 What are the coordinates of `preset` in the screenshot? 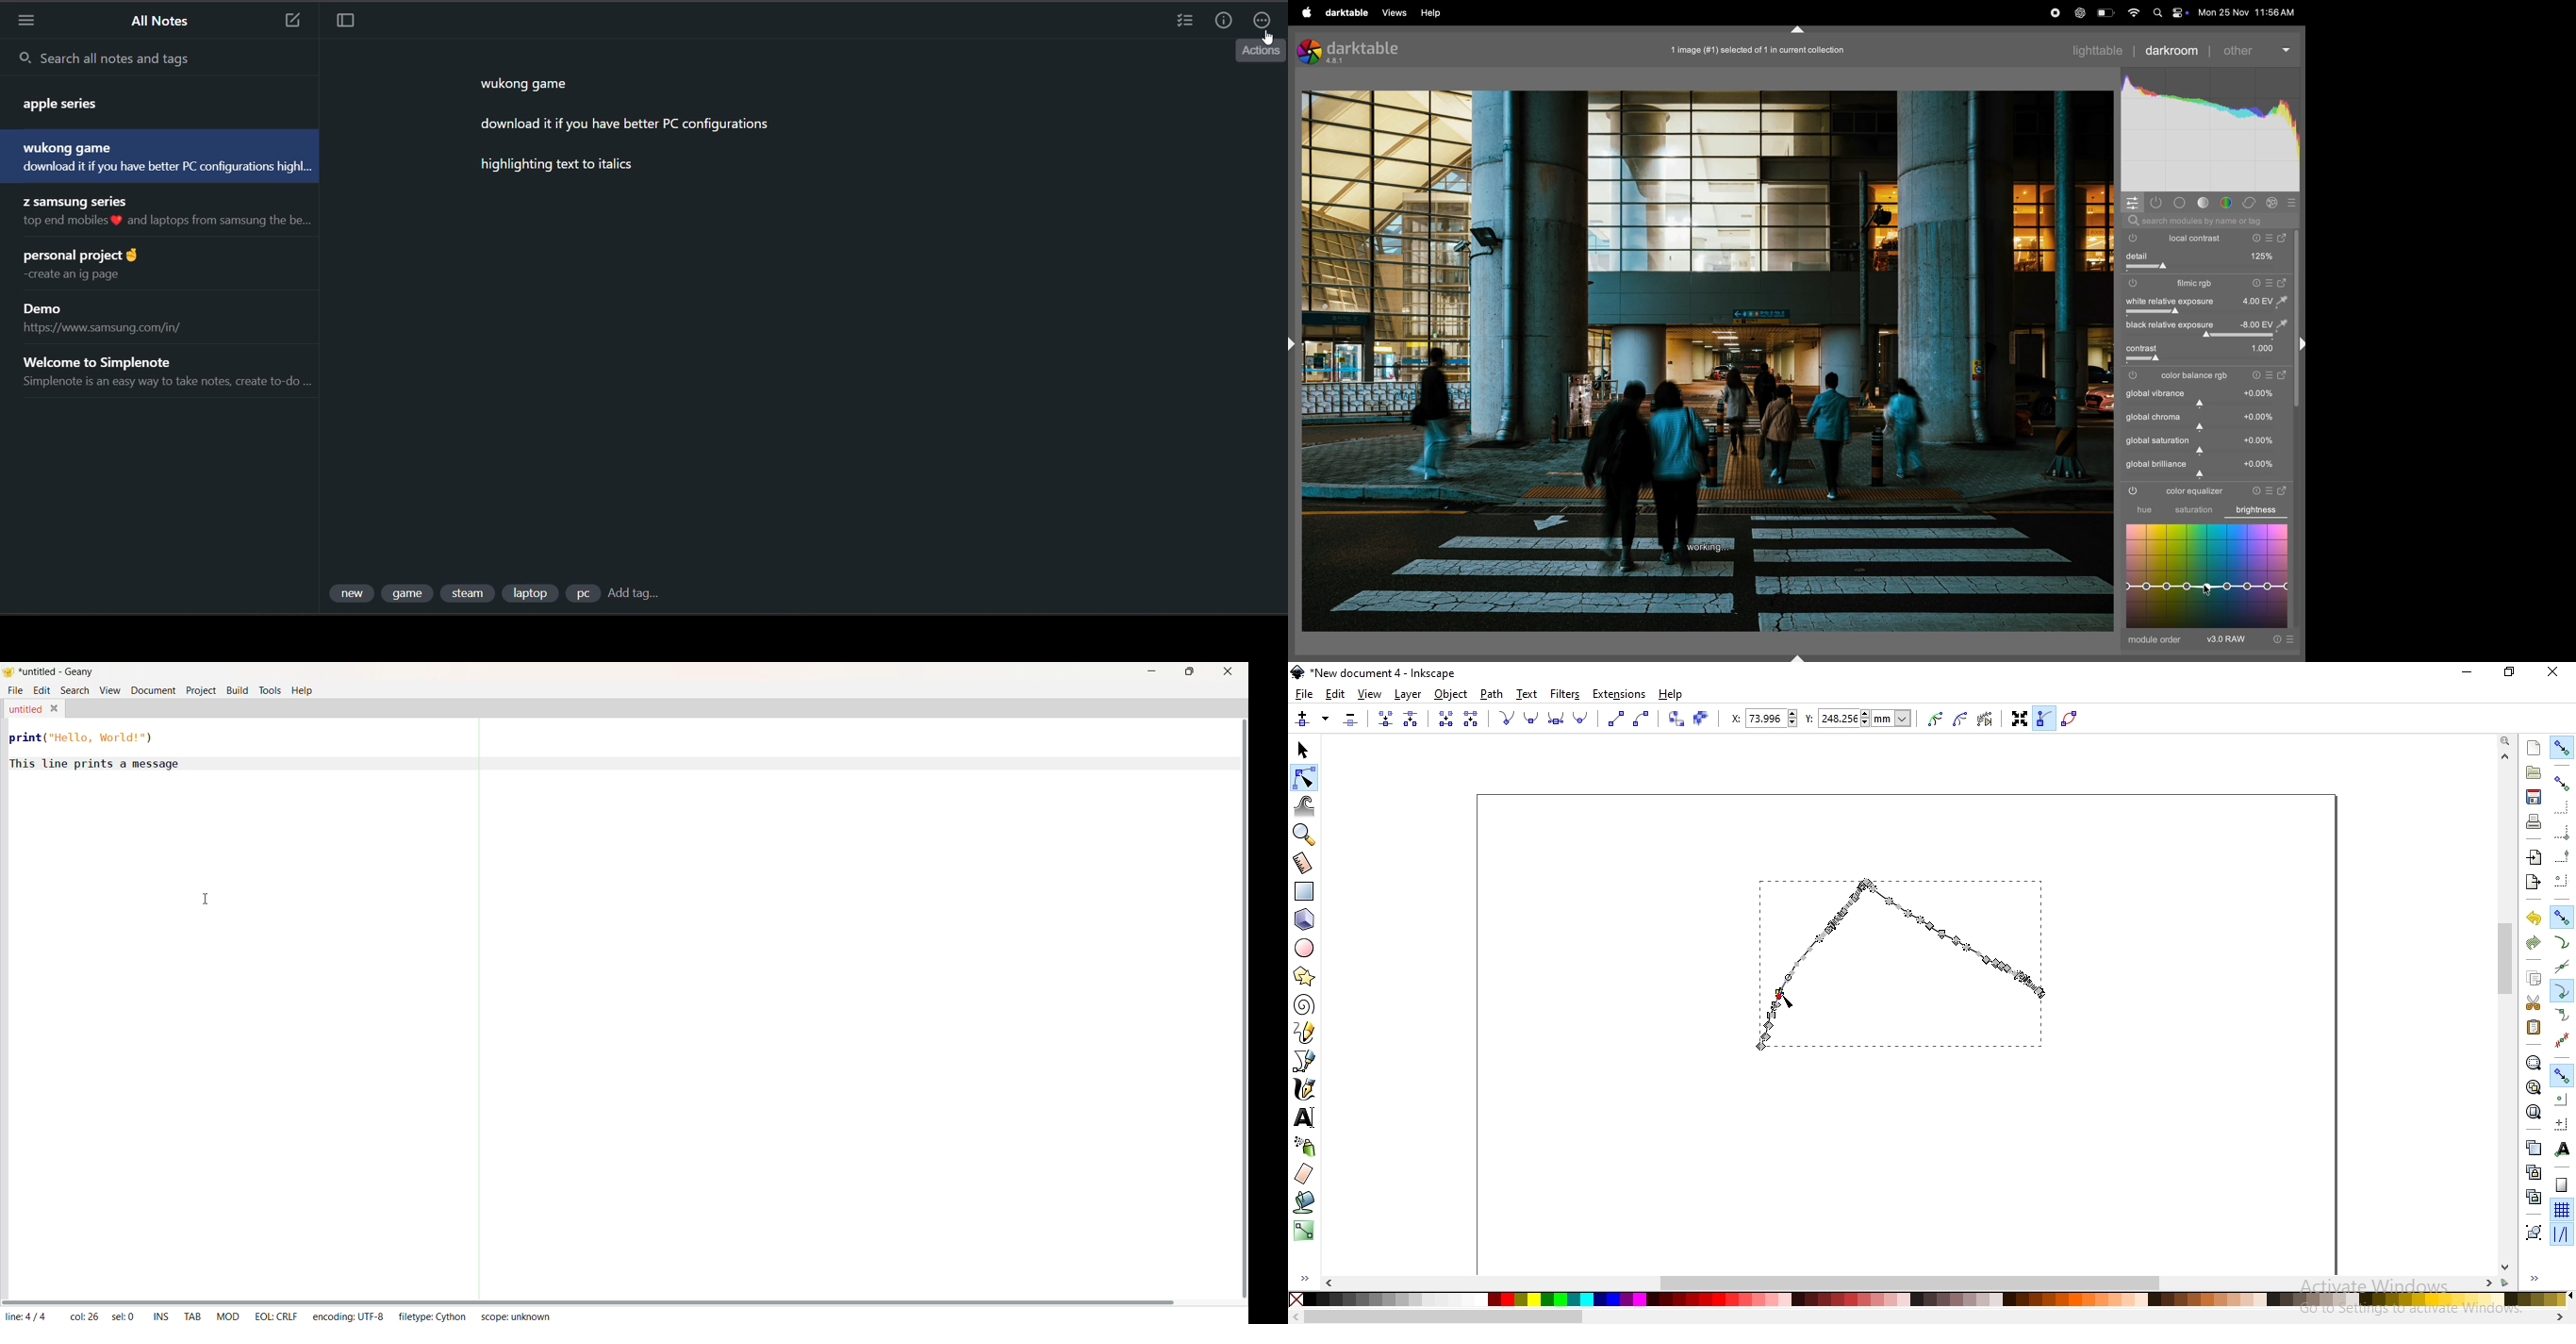 It's located at (2292, 202).